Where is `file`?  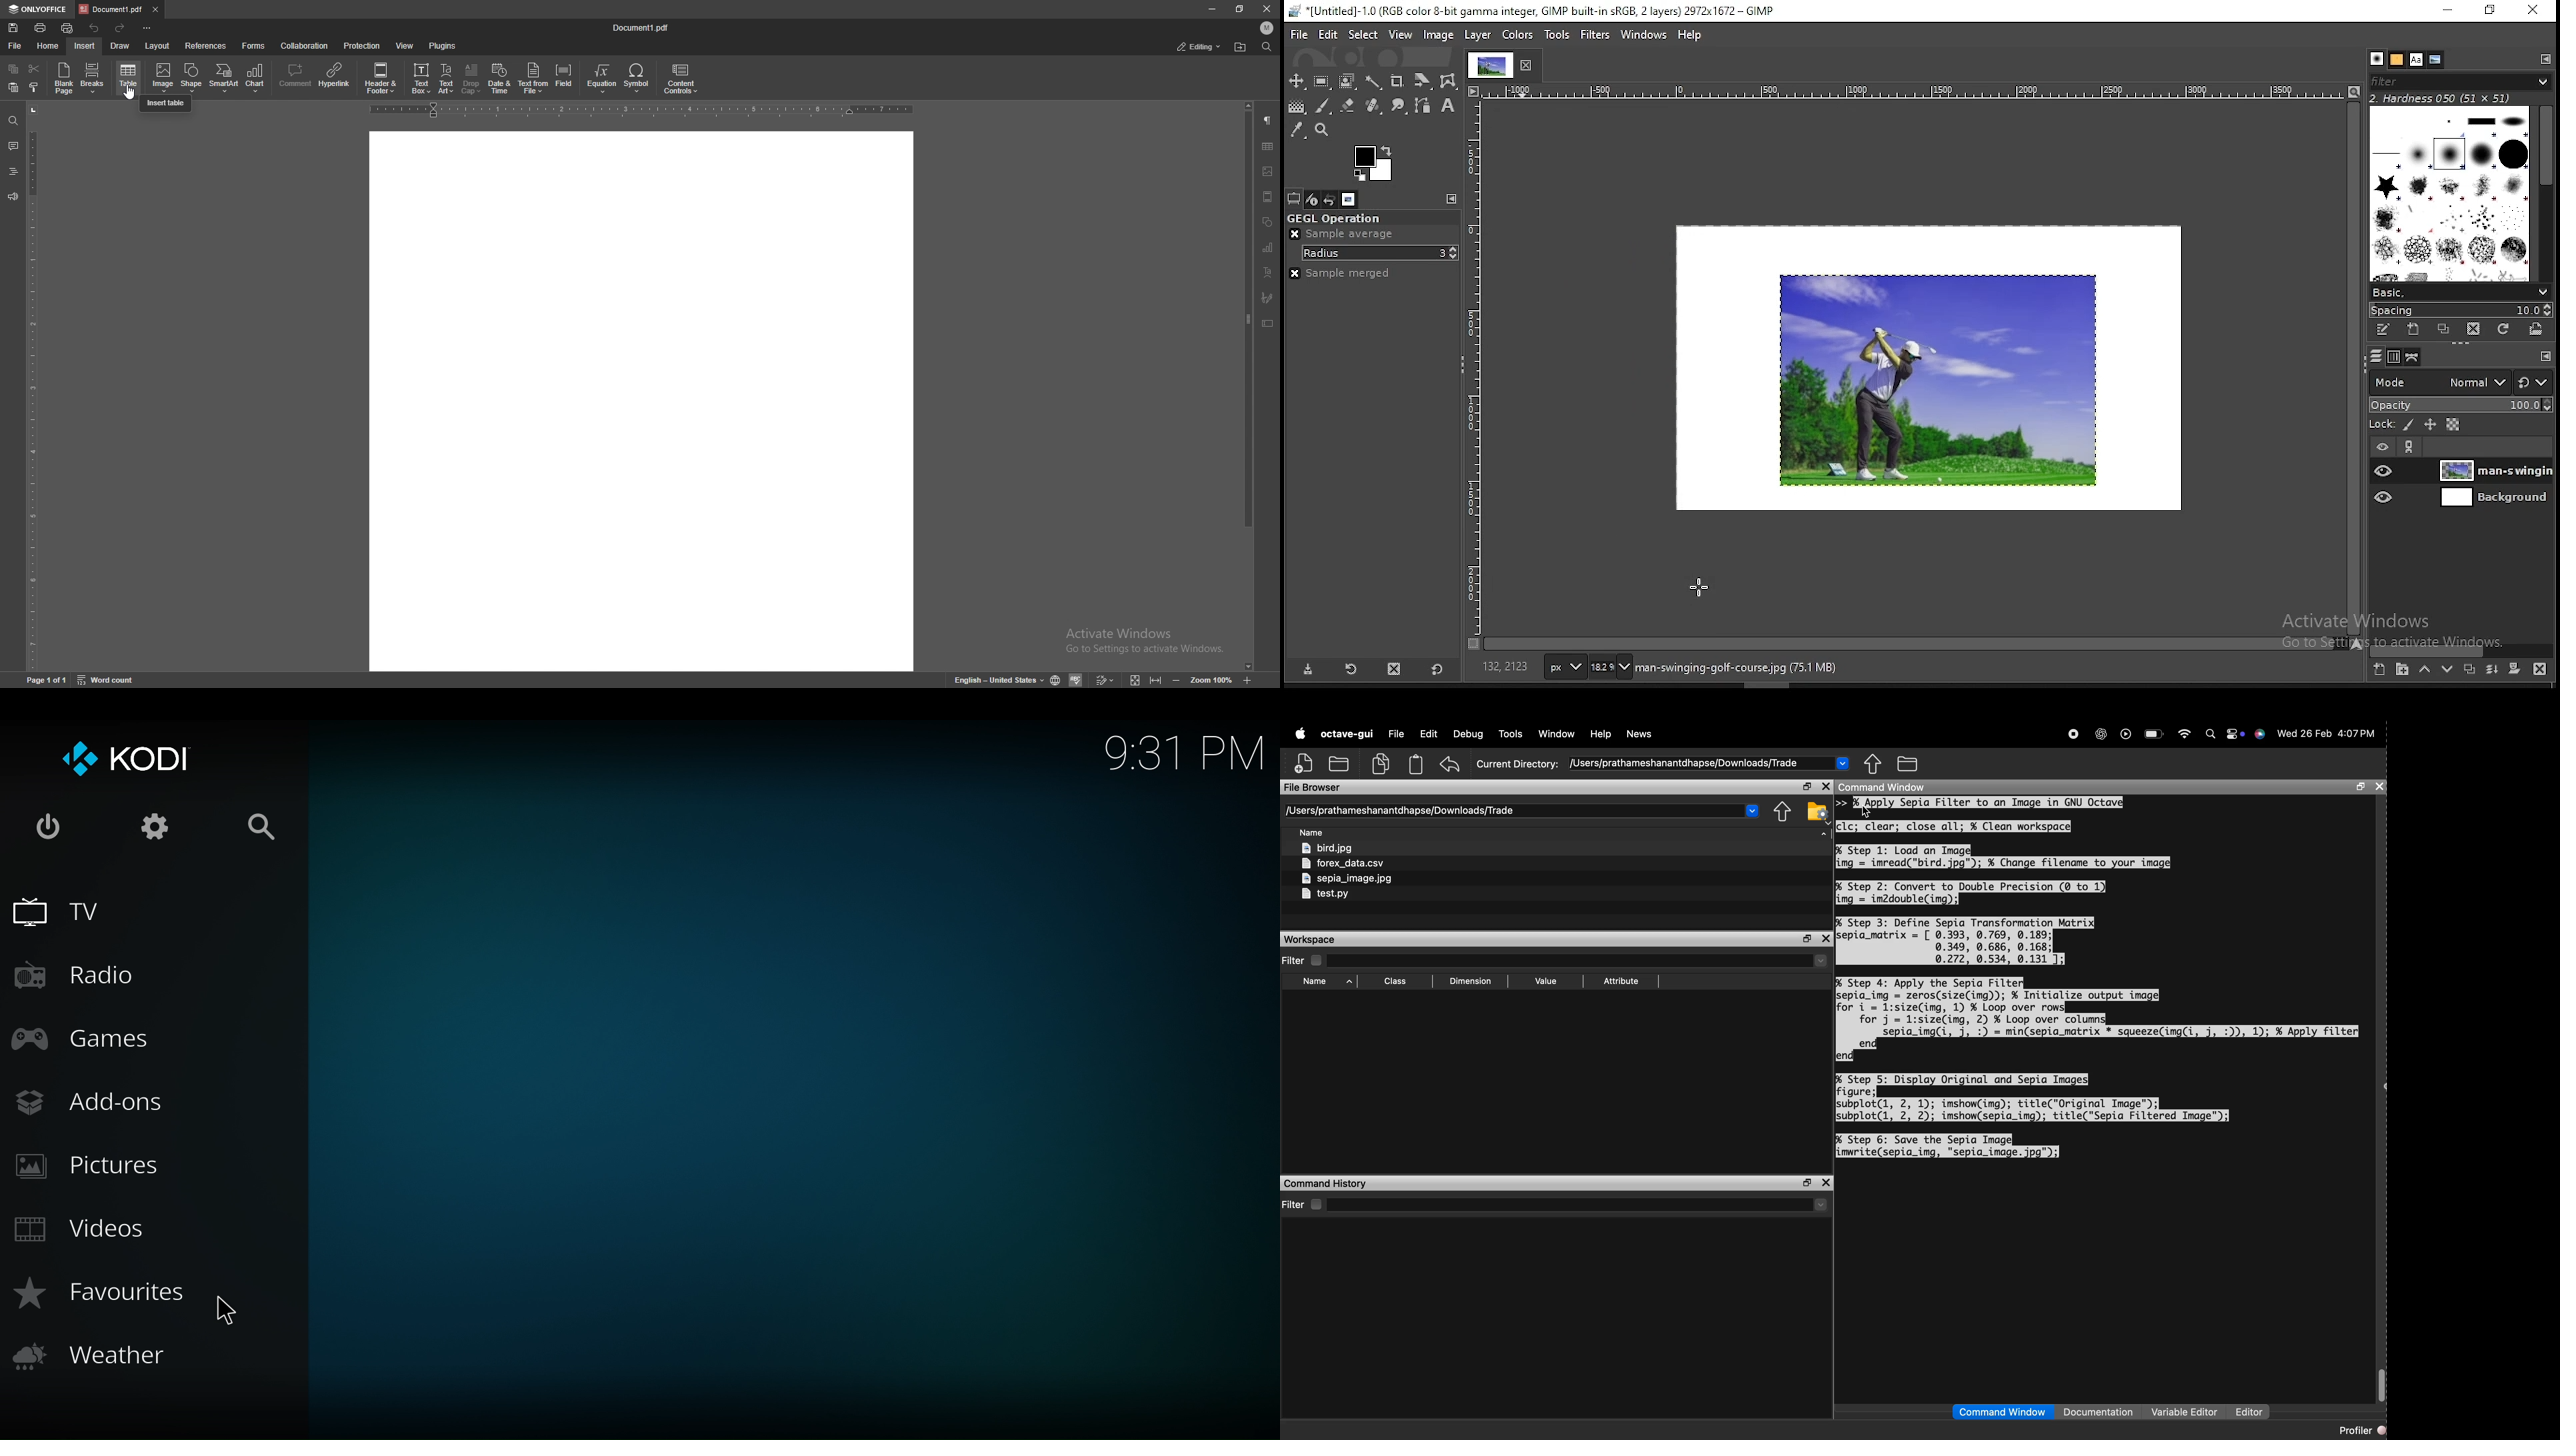 file is located at coordinates (15, 46).